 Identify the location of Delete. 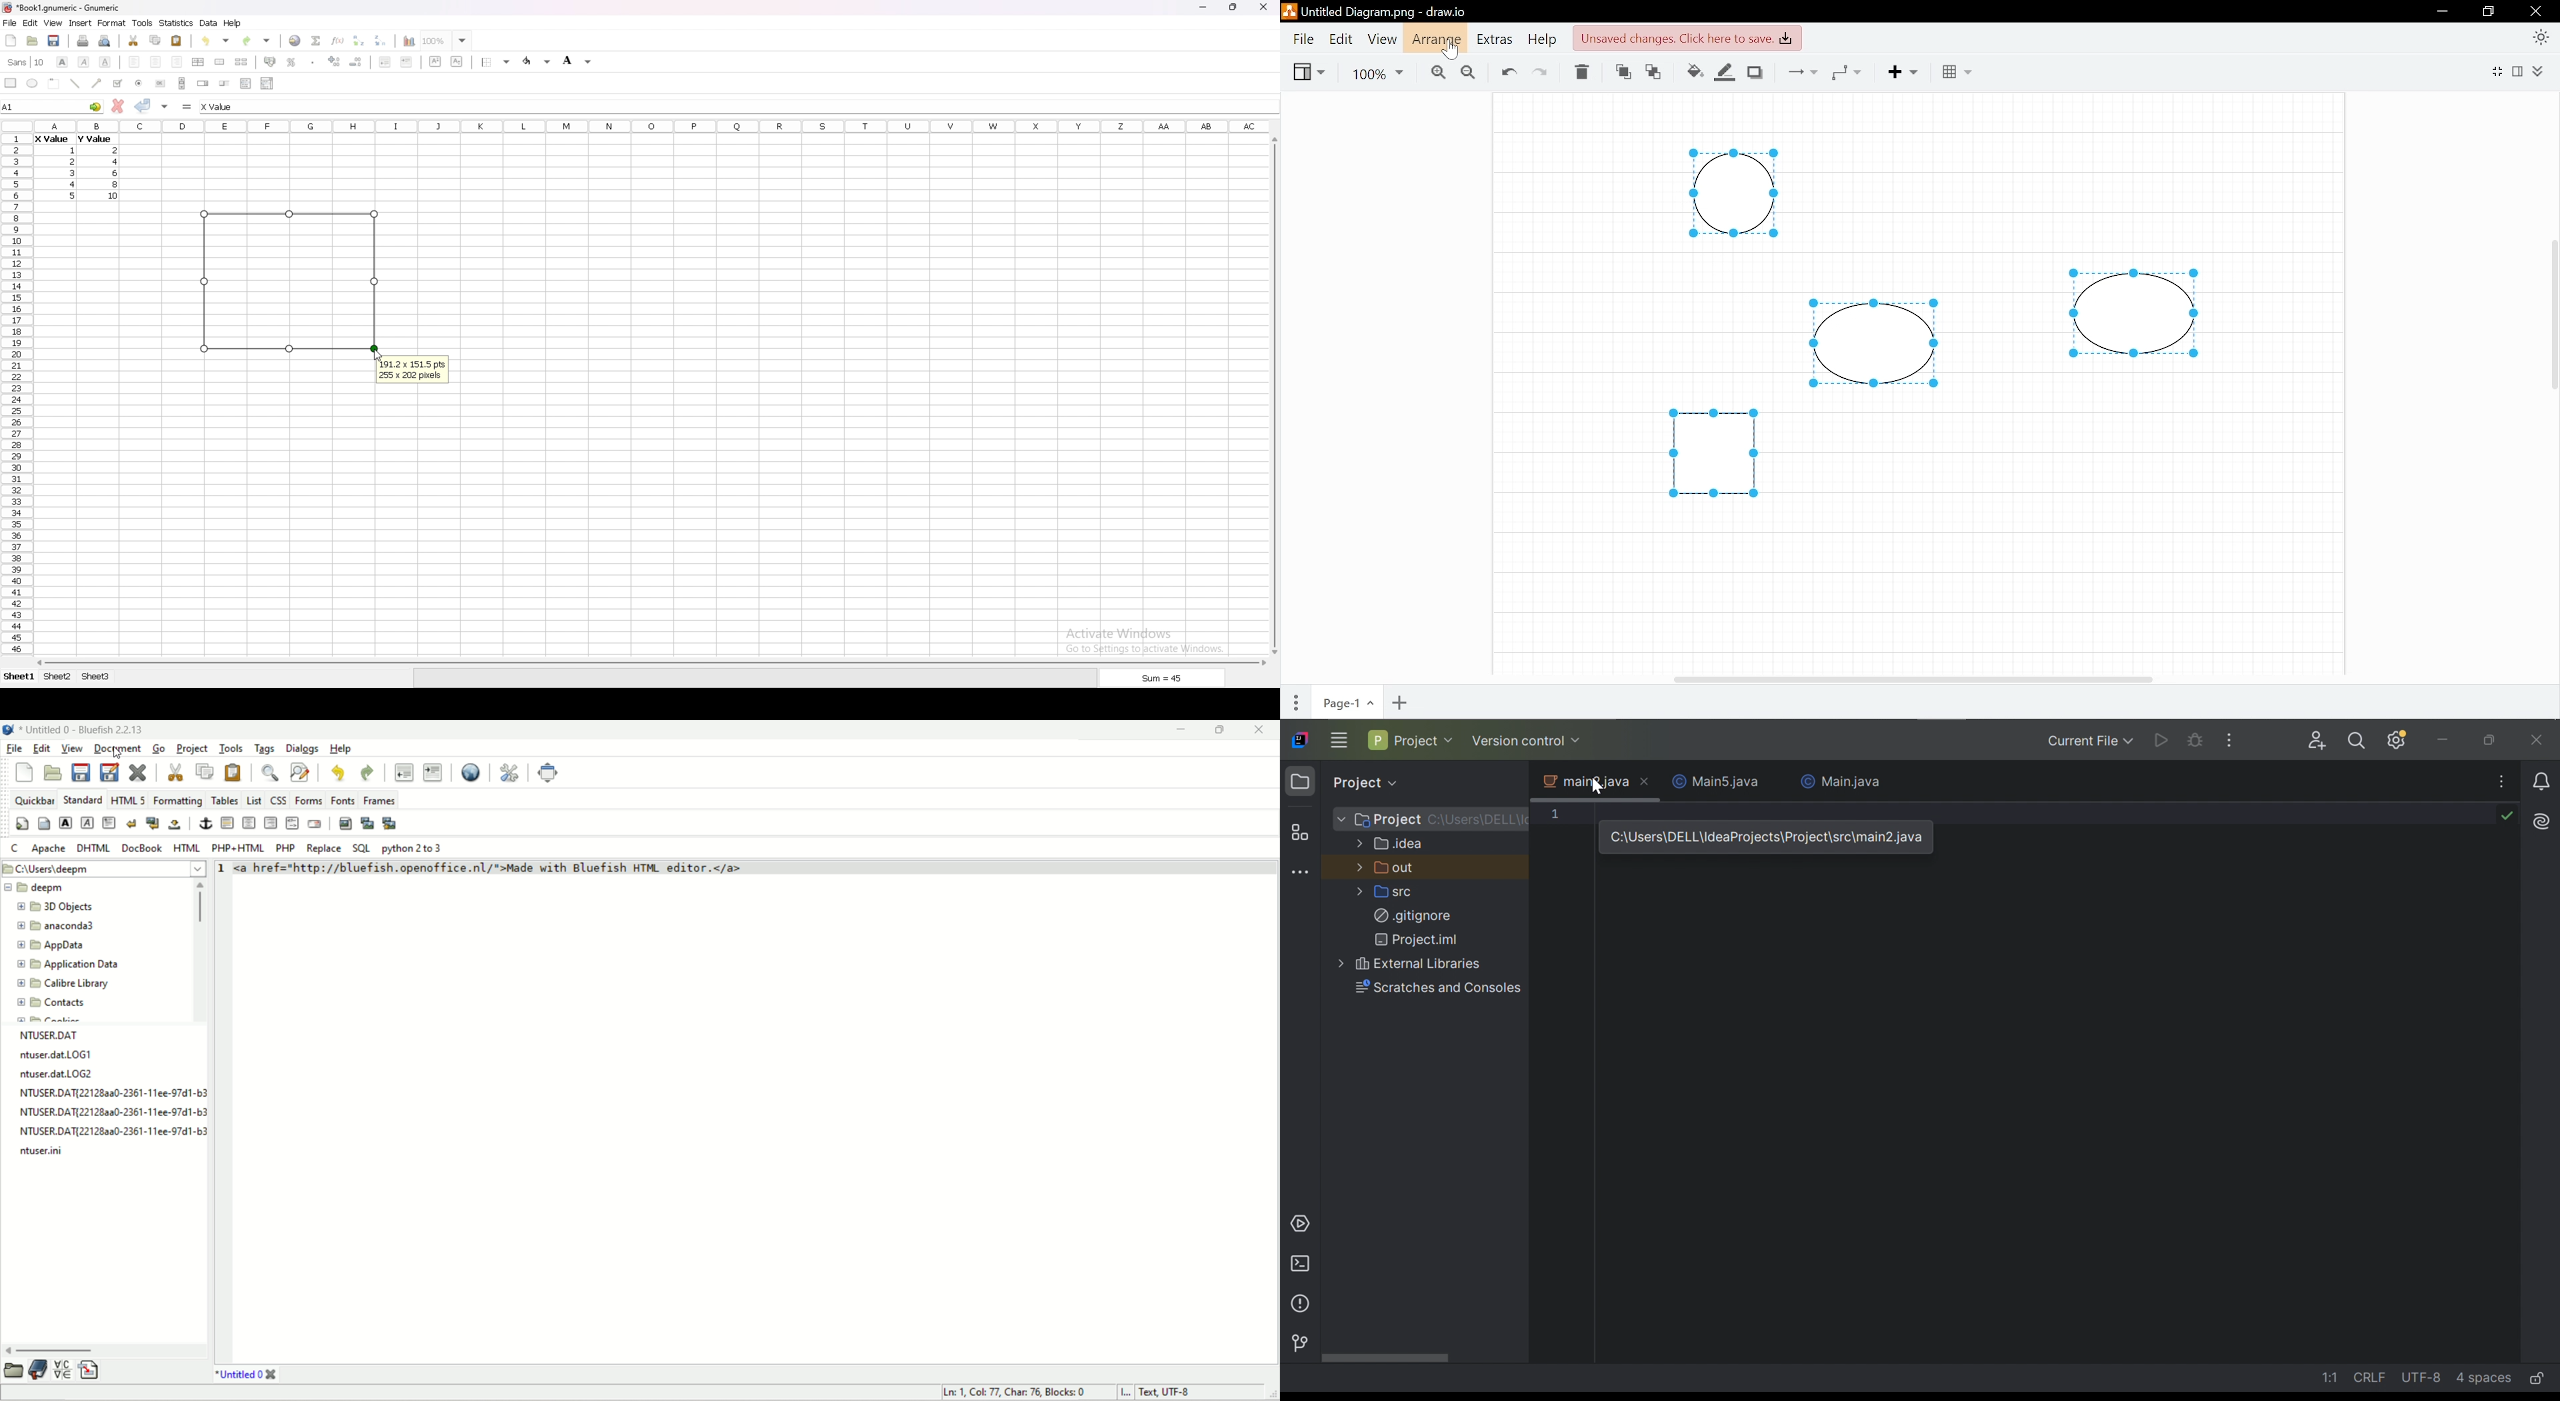
(1584, 73).